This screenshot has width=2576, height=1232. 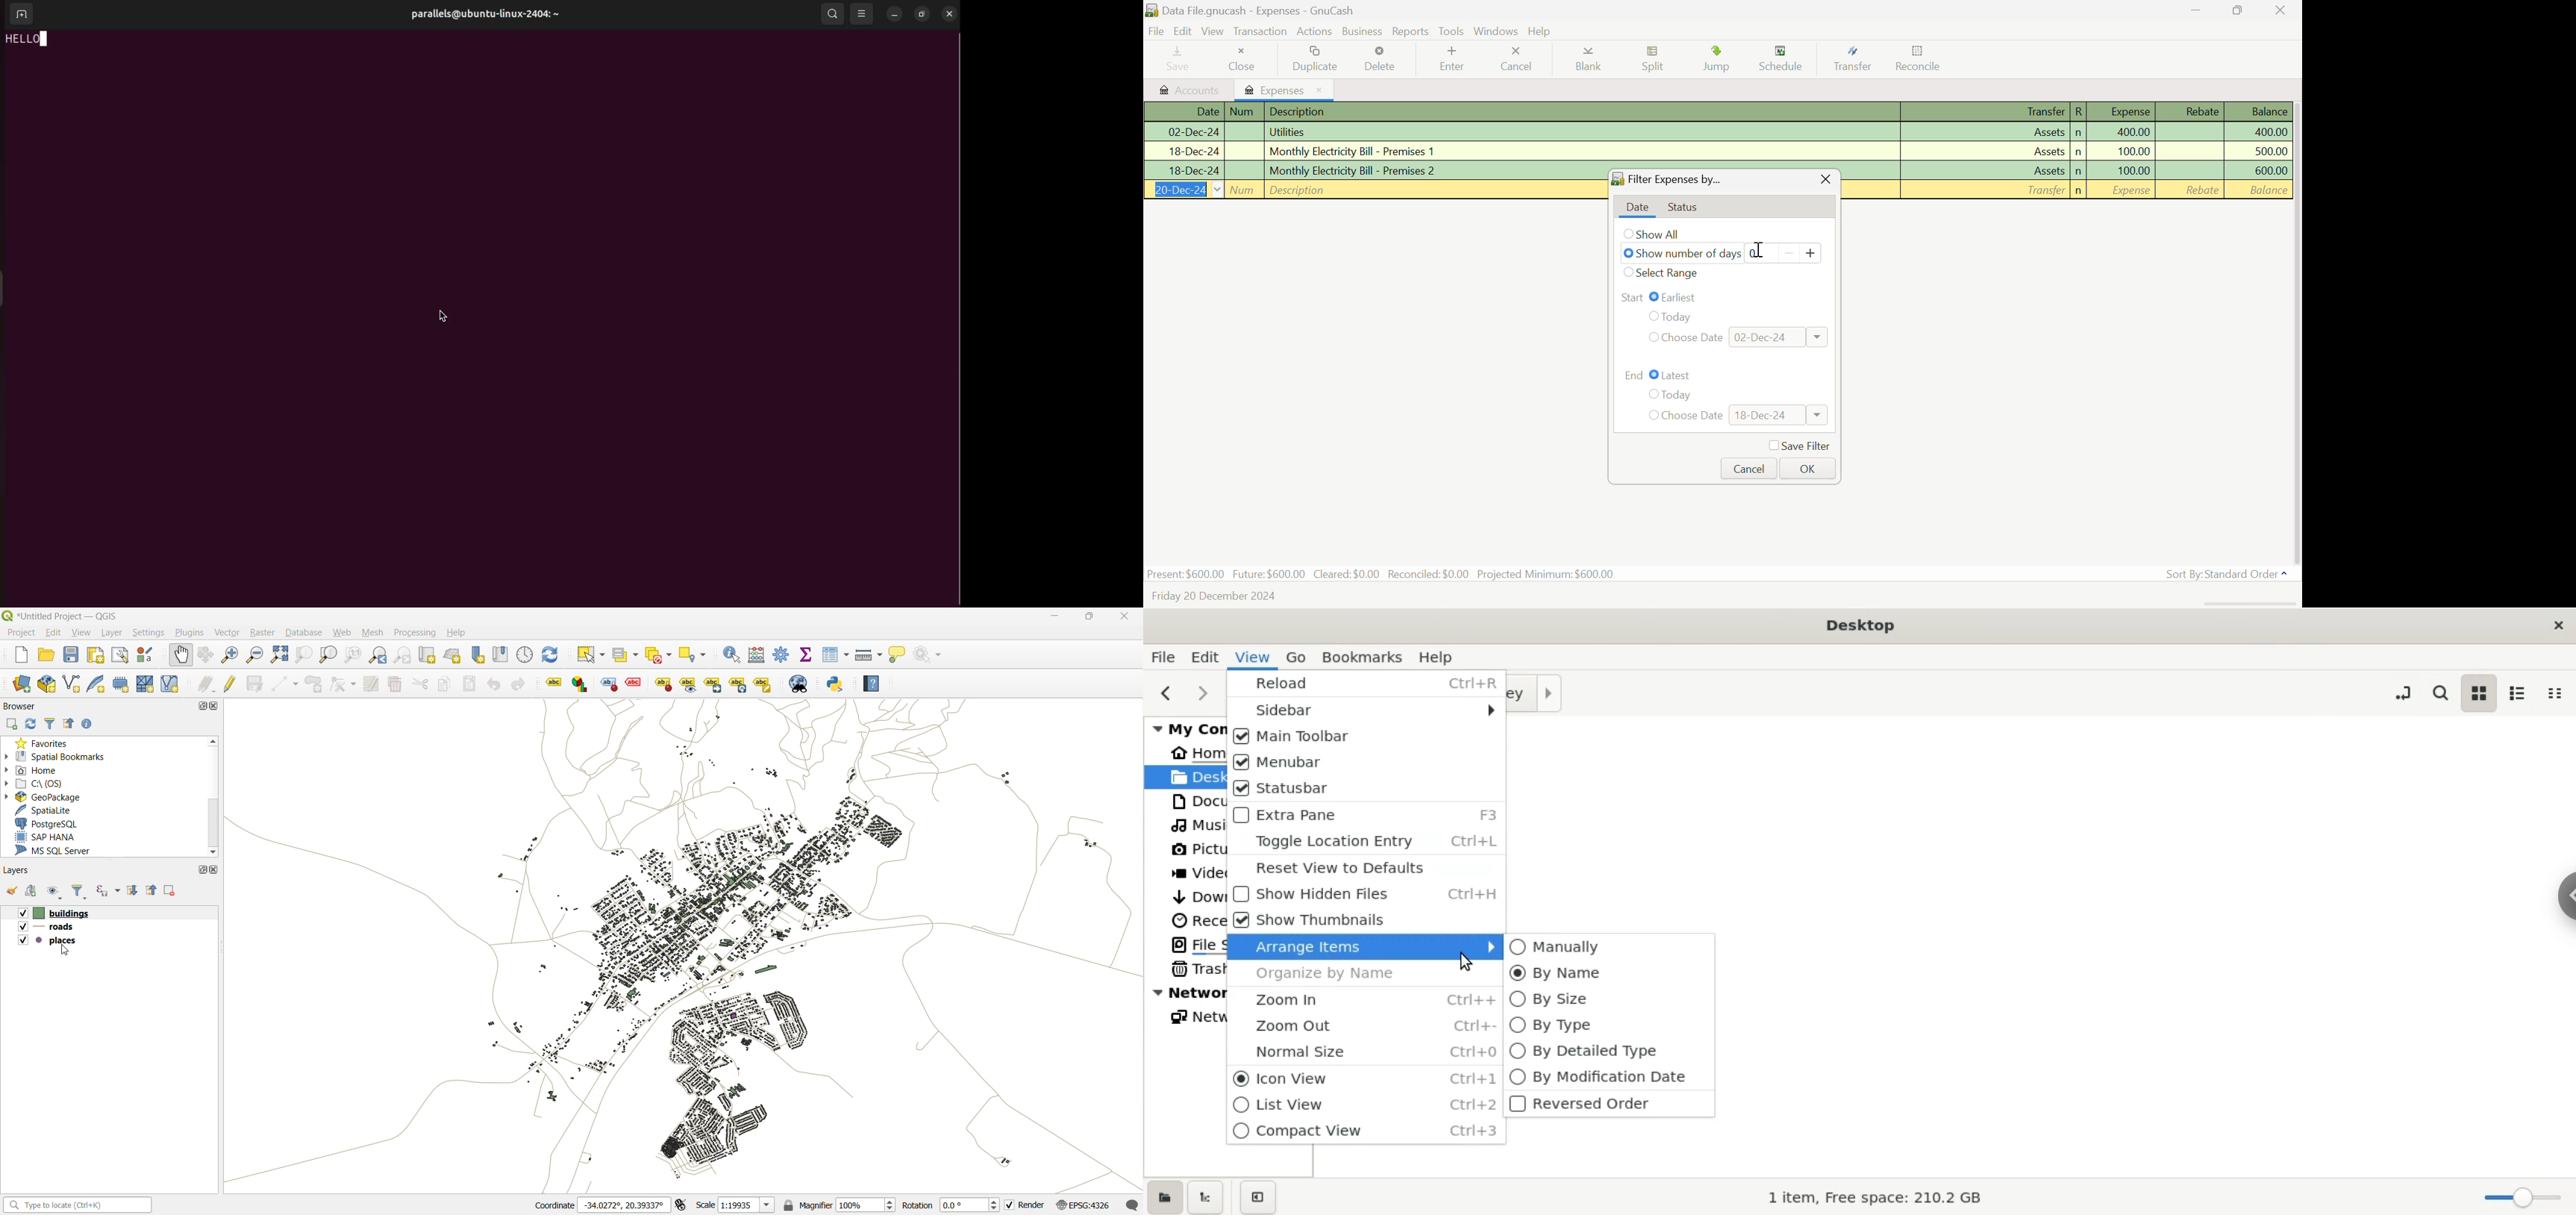 What do you see at coordinates (1656, 234) in the screenshot?
I see `Show All` at bounding box center [1656, 234].